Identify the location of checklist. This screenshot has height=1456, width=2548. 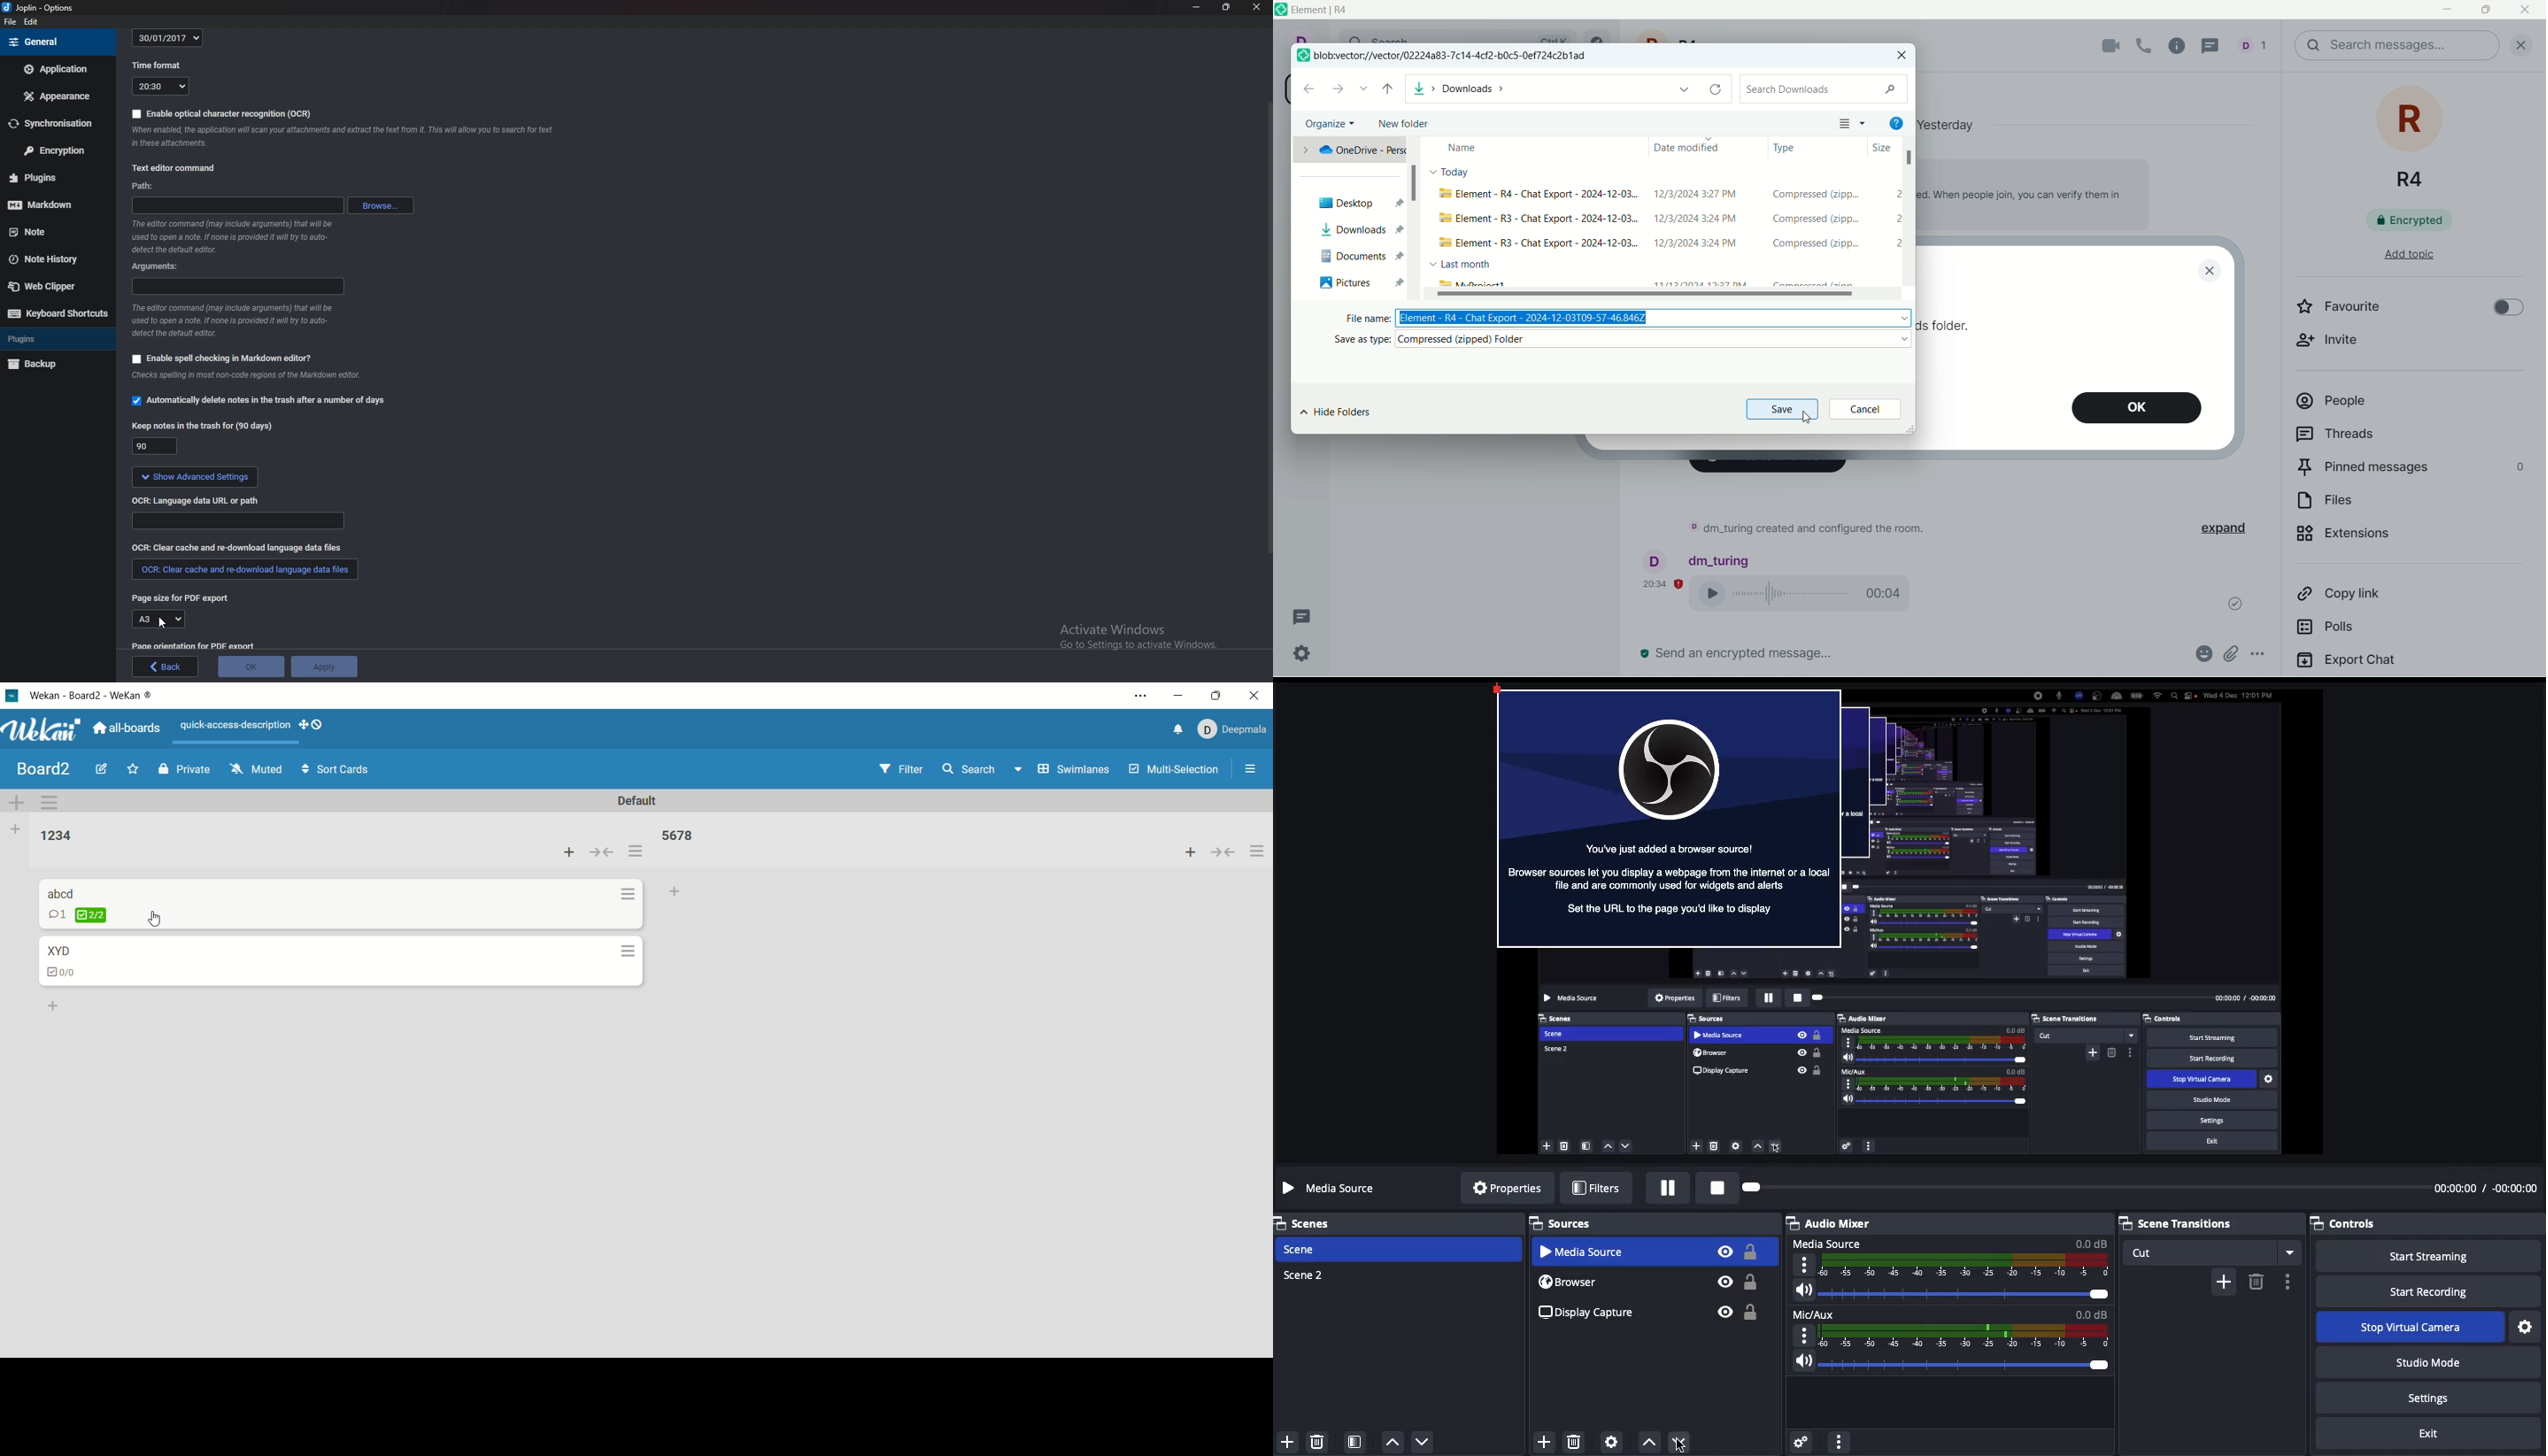
(63, 974).